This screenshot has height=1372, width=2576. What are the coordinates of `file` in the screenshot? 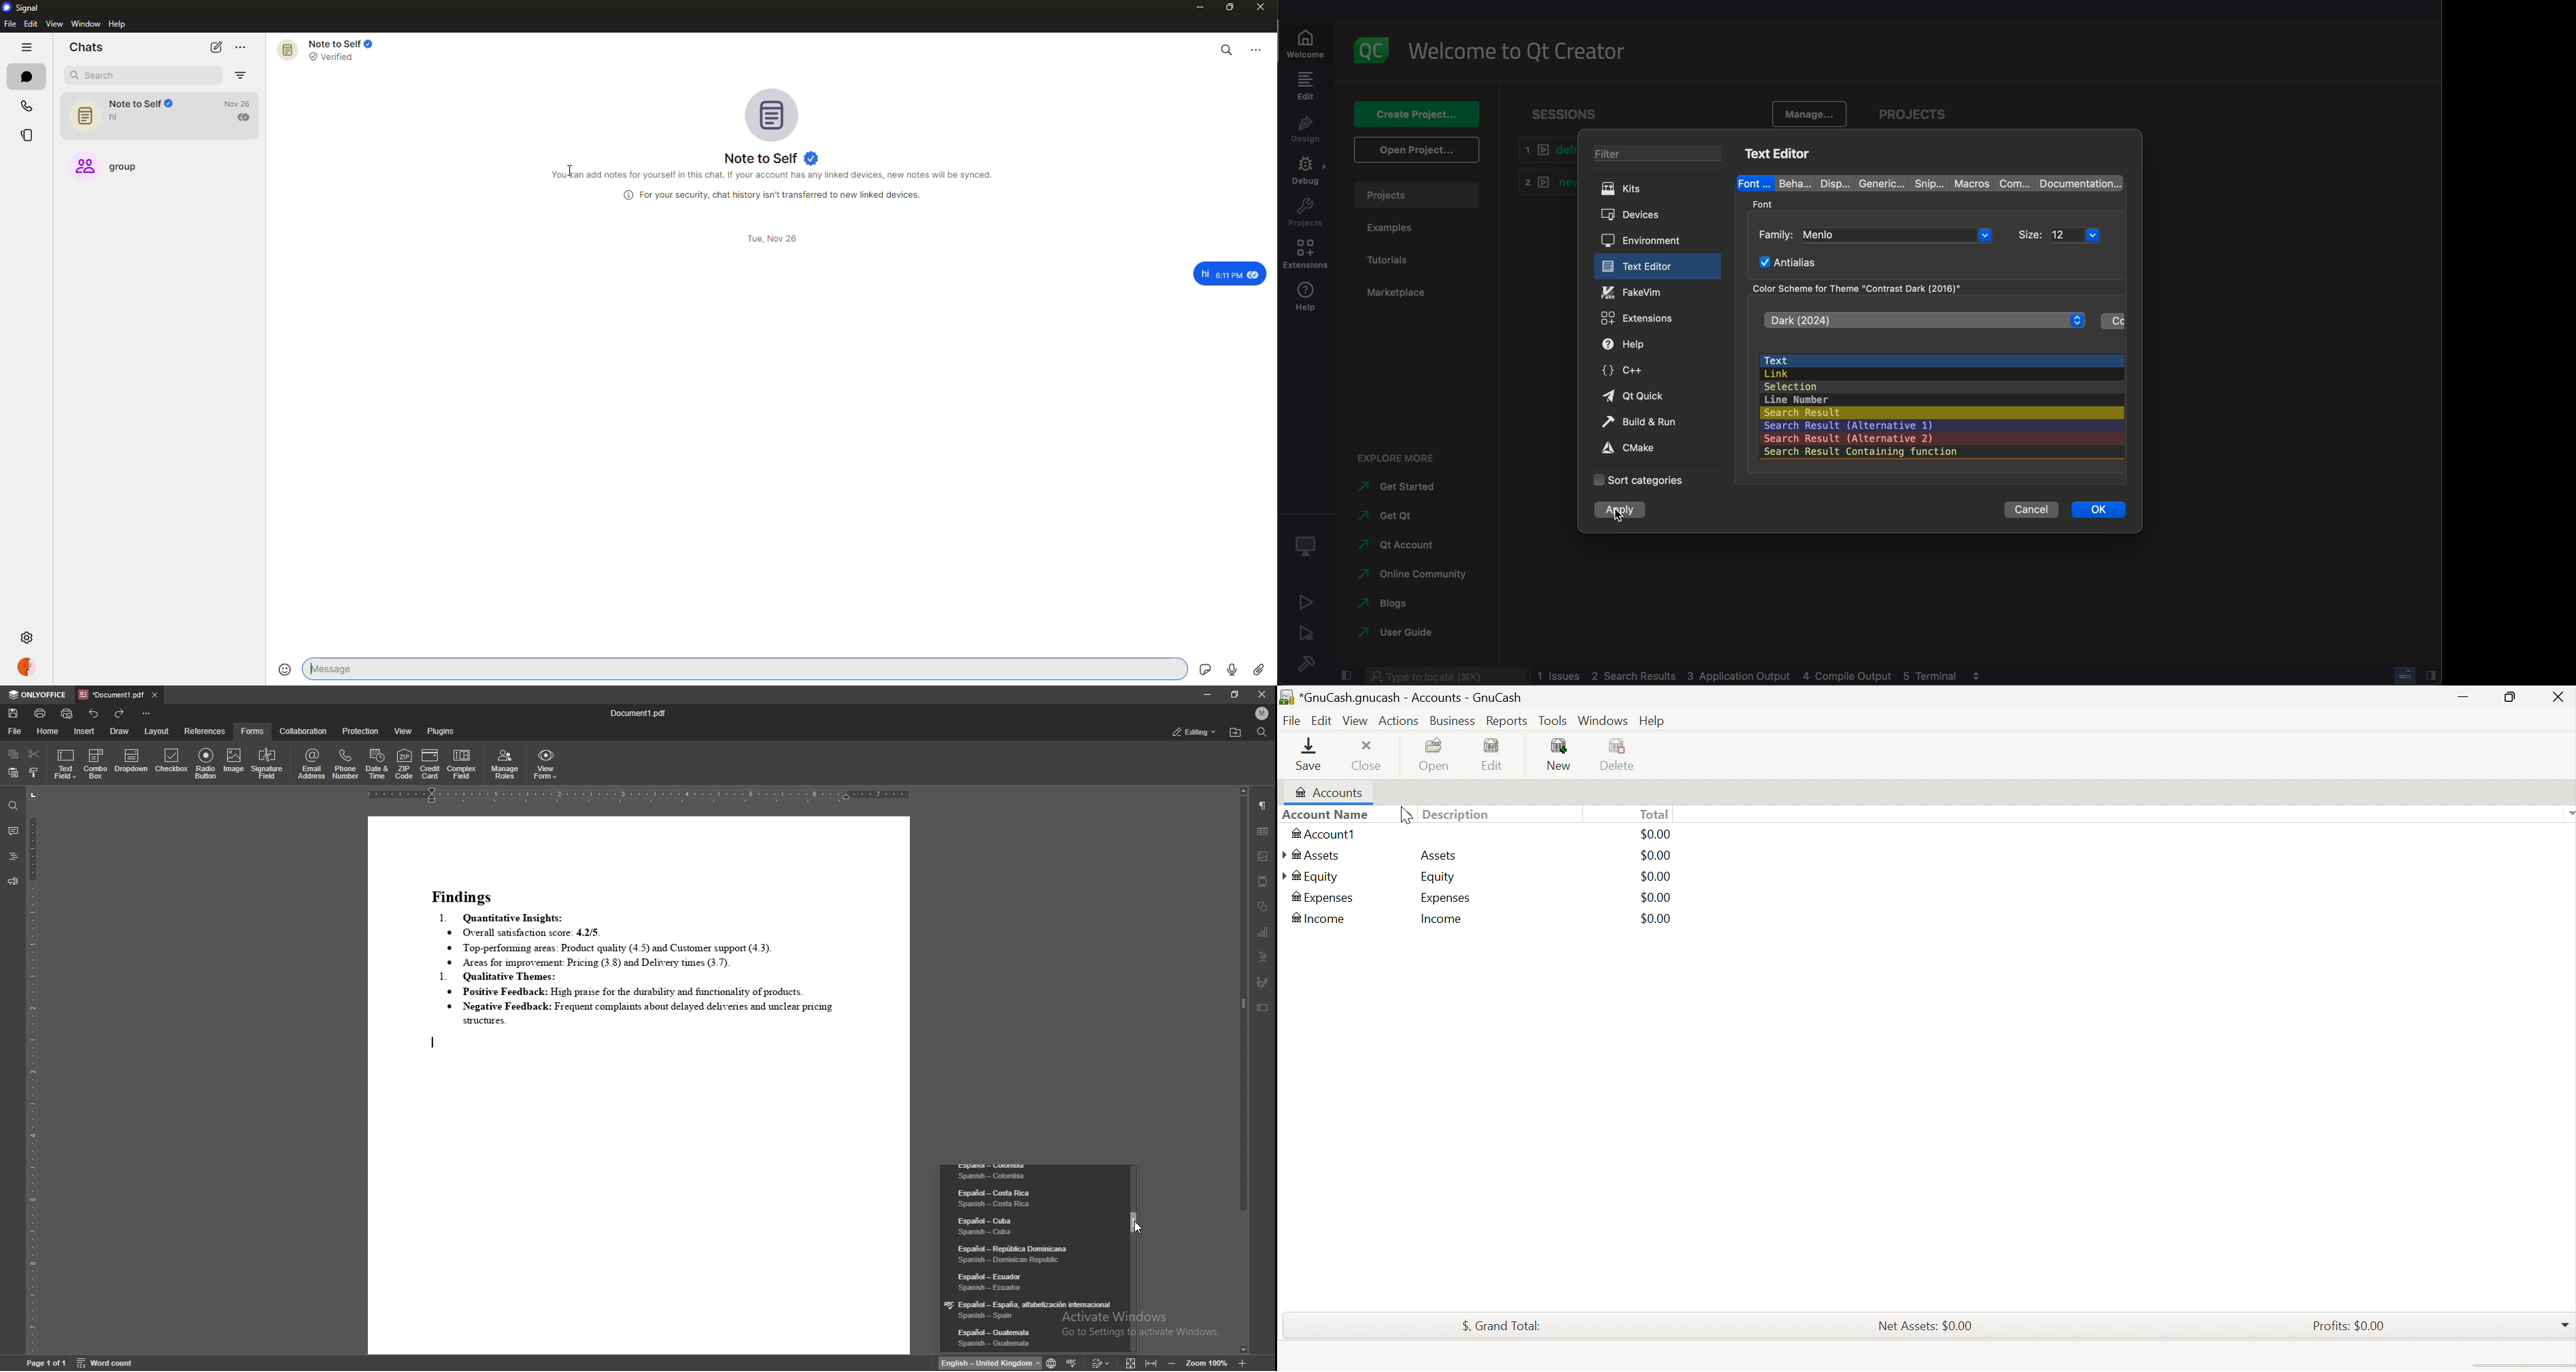 It's located at (9, 24).